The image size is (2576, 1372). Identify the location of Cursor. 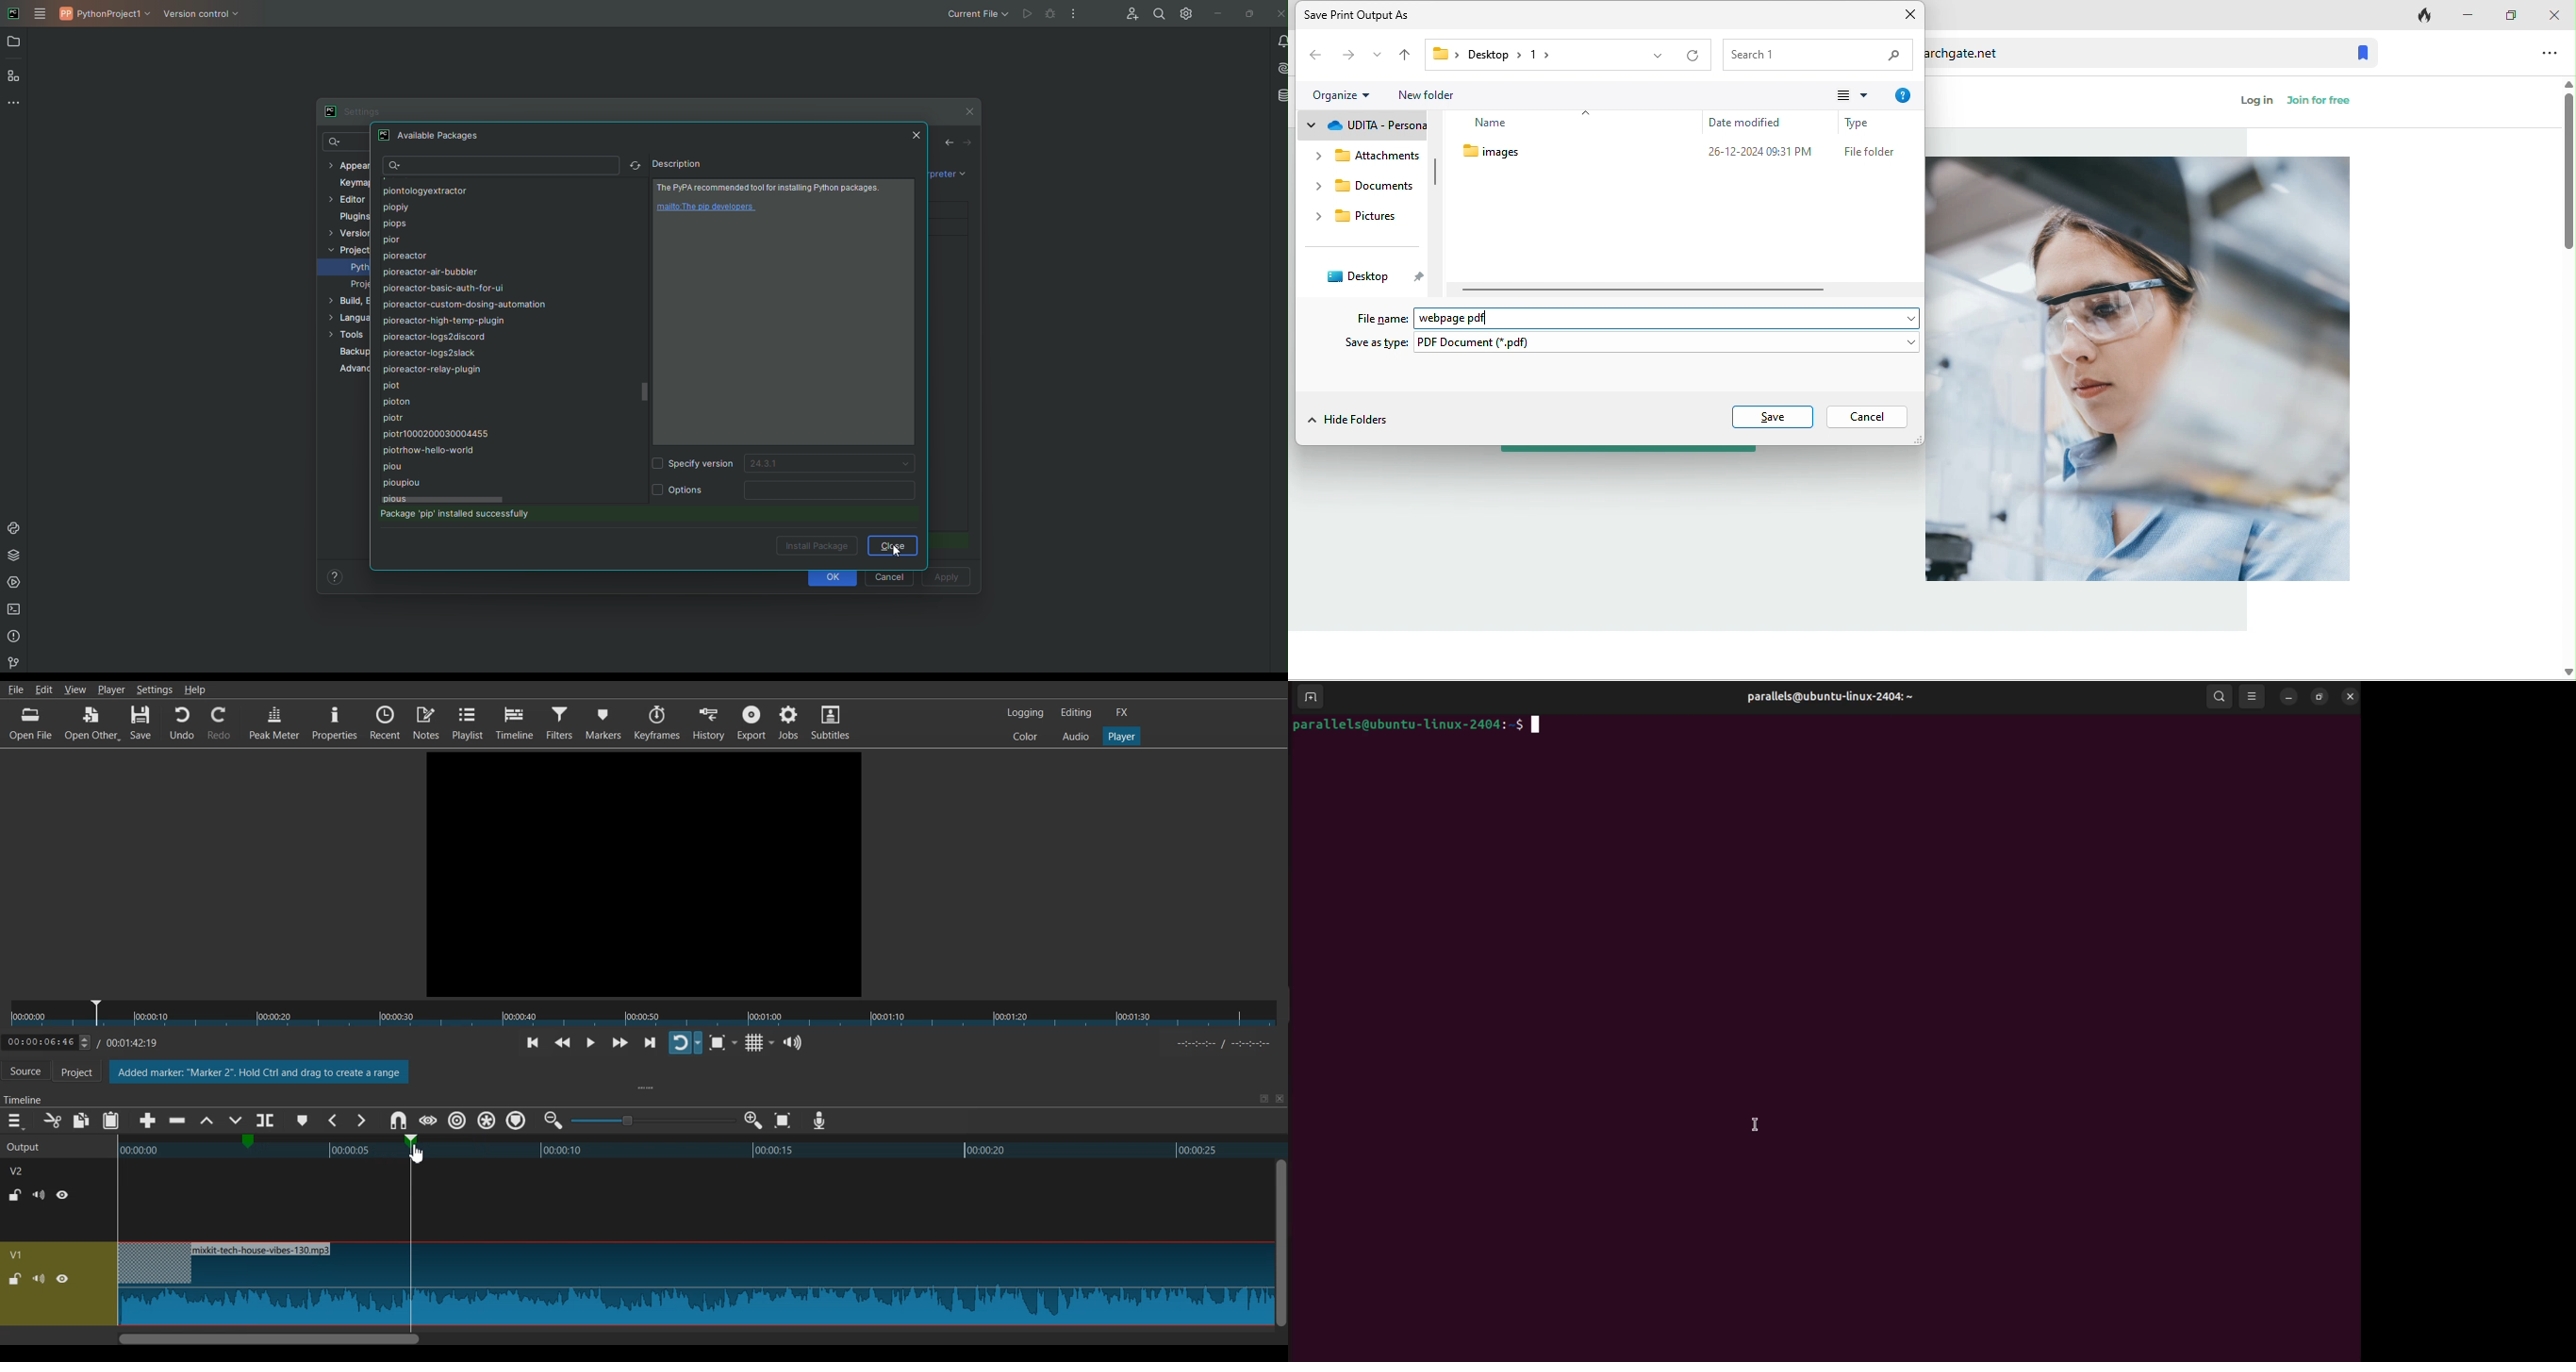
(417, 1151).